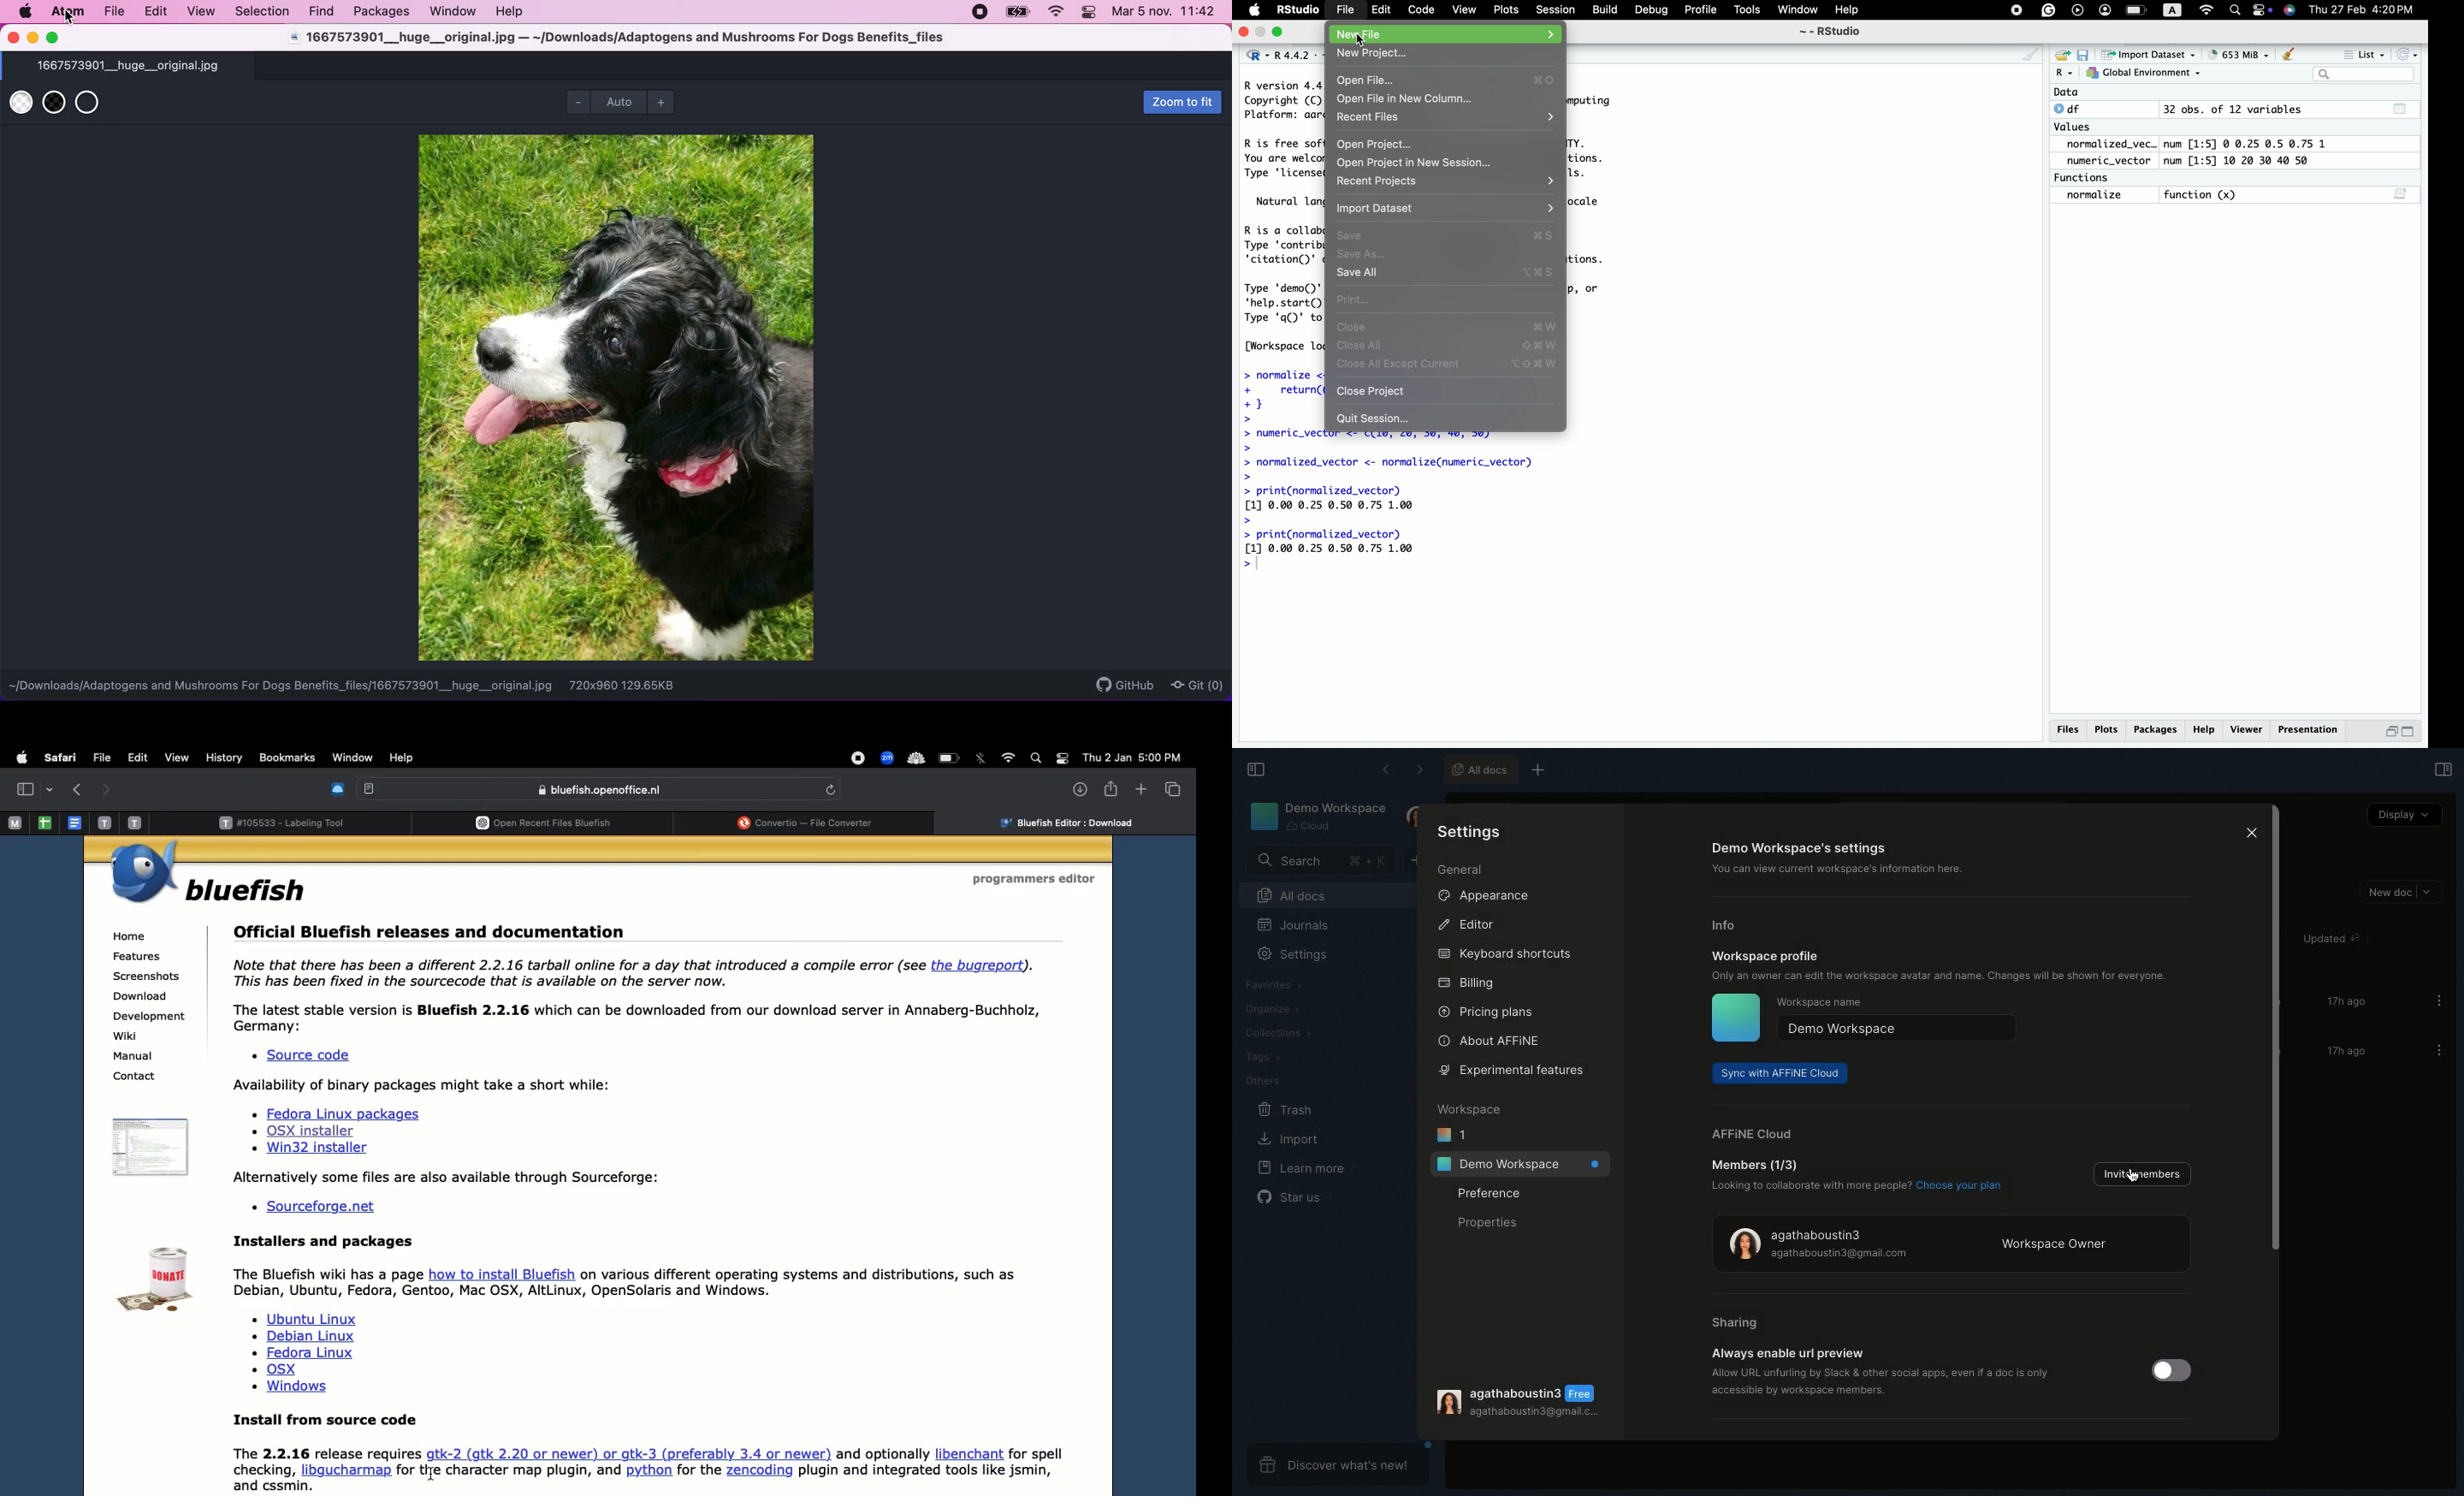  What do you see at coordinates (66, 14) in the screenshot?
I see `atom` at bounding box center [66, 14].